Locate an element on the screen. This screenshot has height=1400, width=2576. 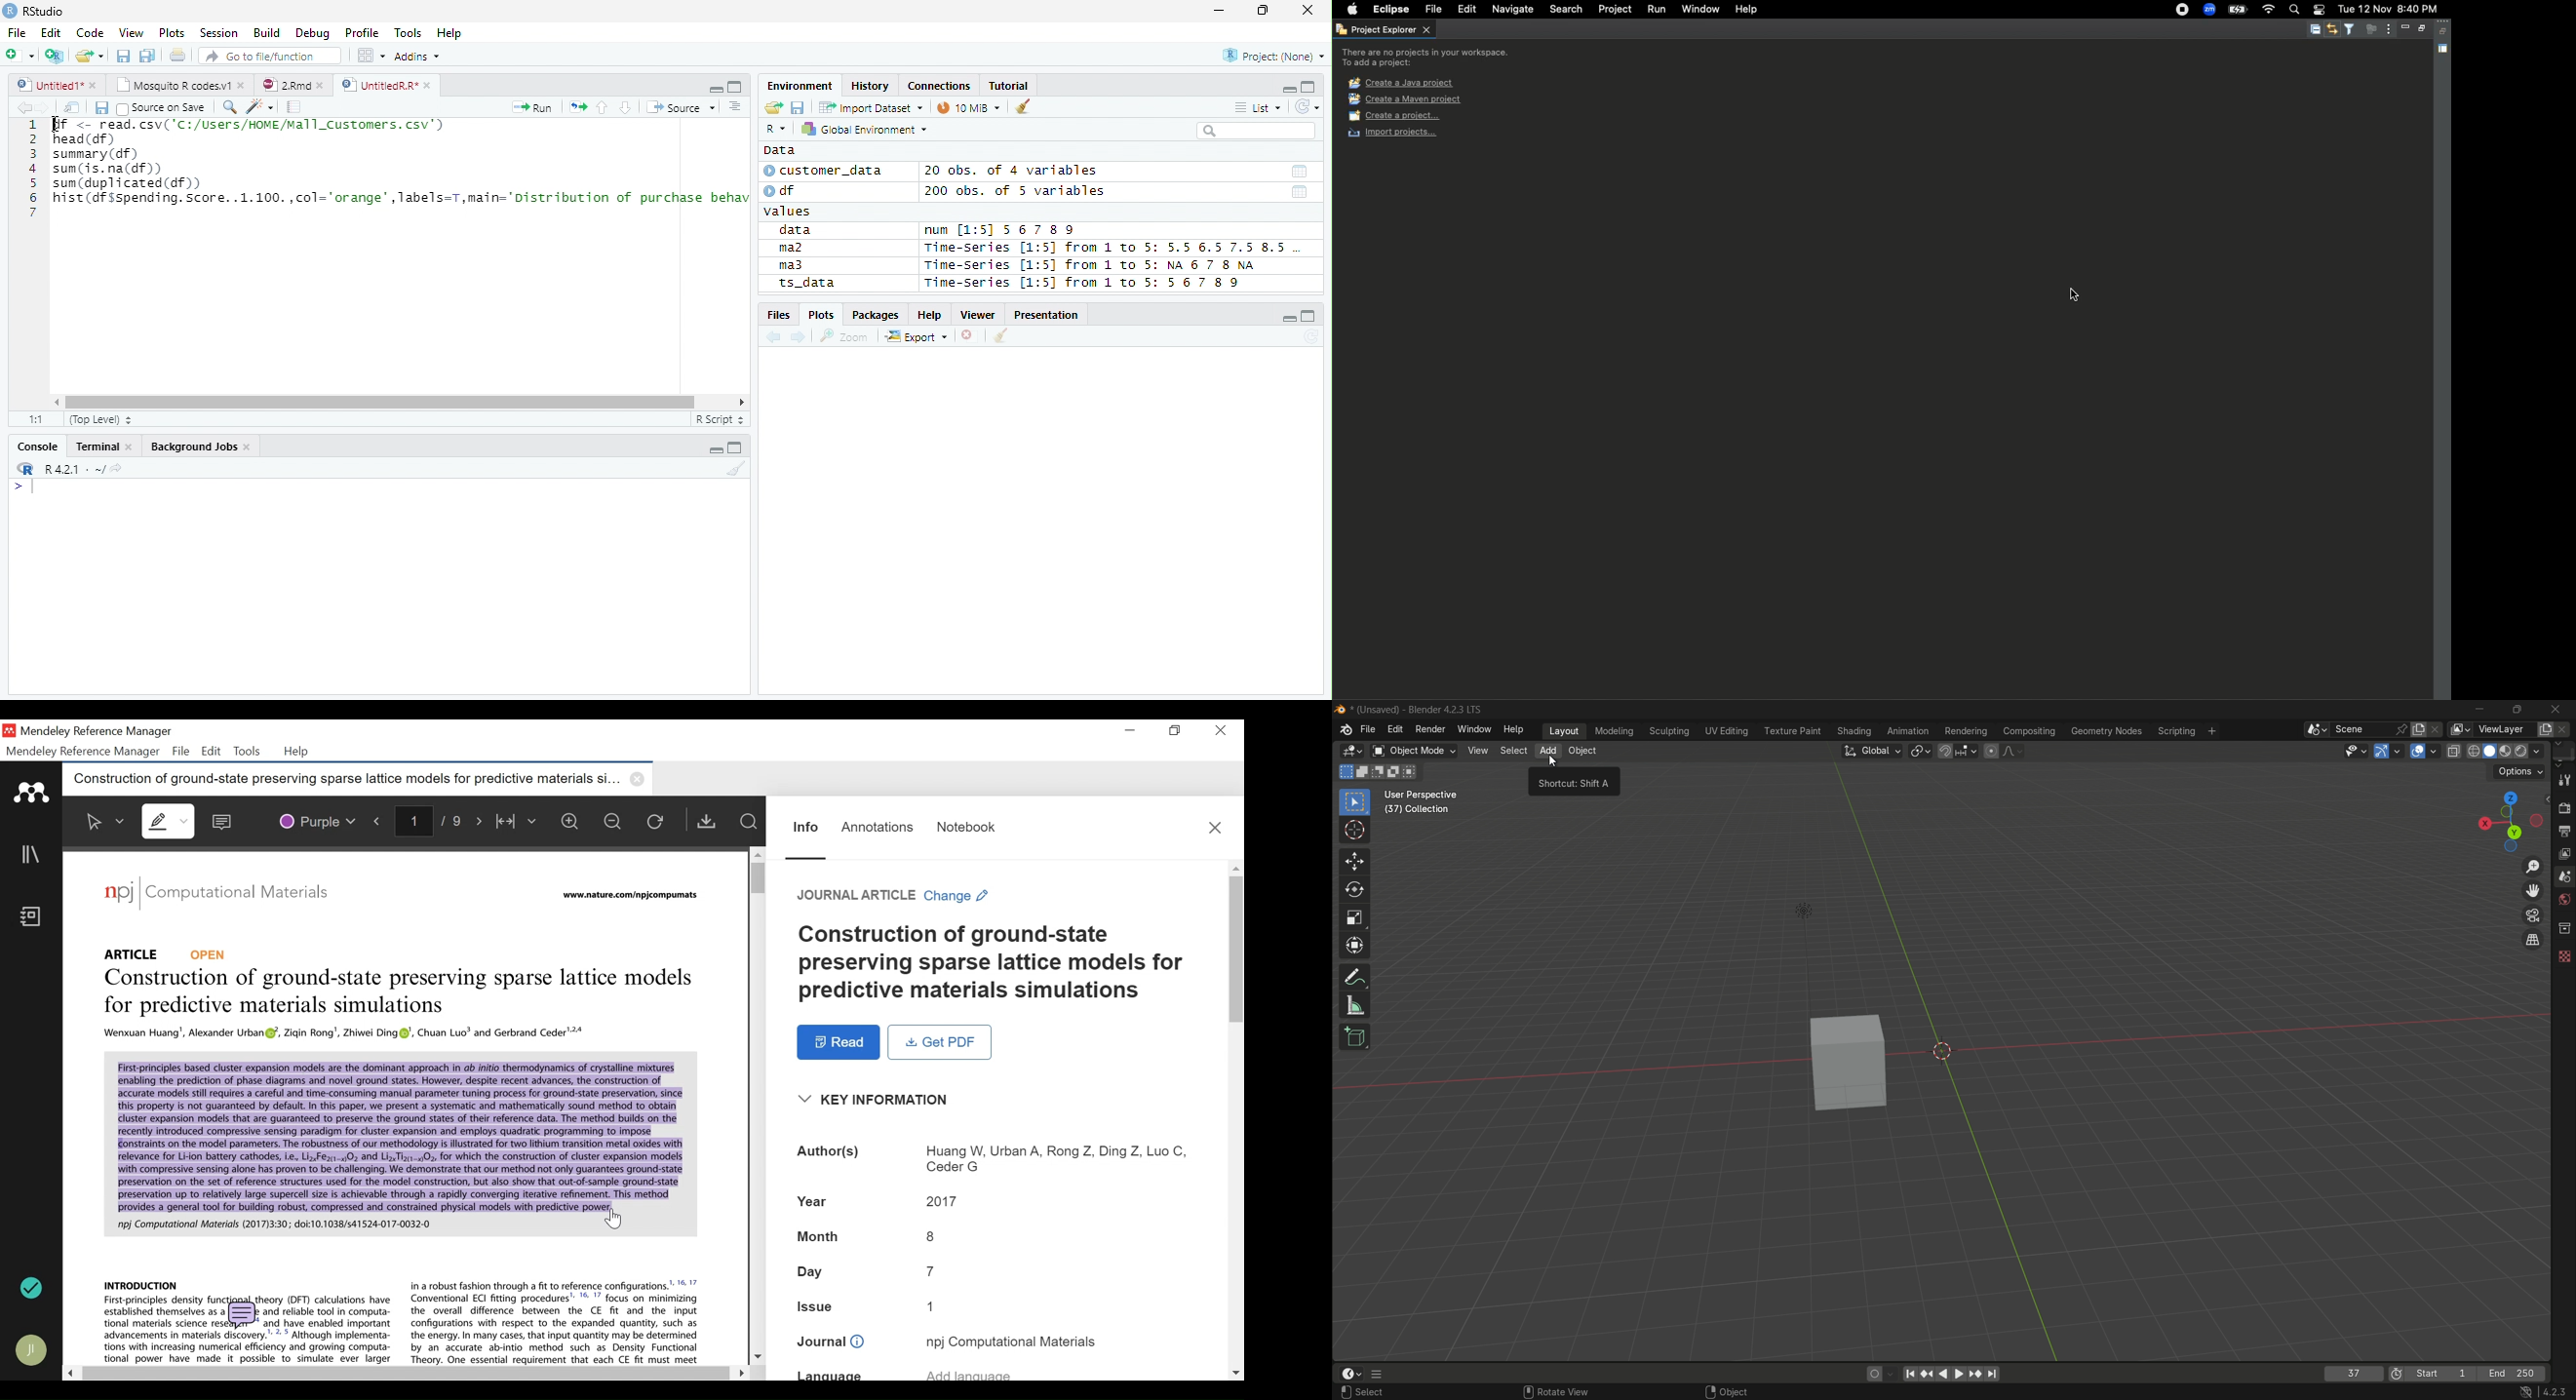
New File is located at coordinates (20, 55).